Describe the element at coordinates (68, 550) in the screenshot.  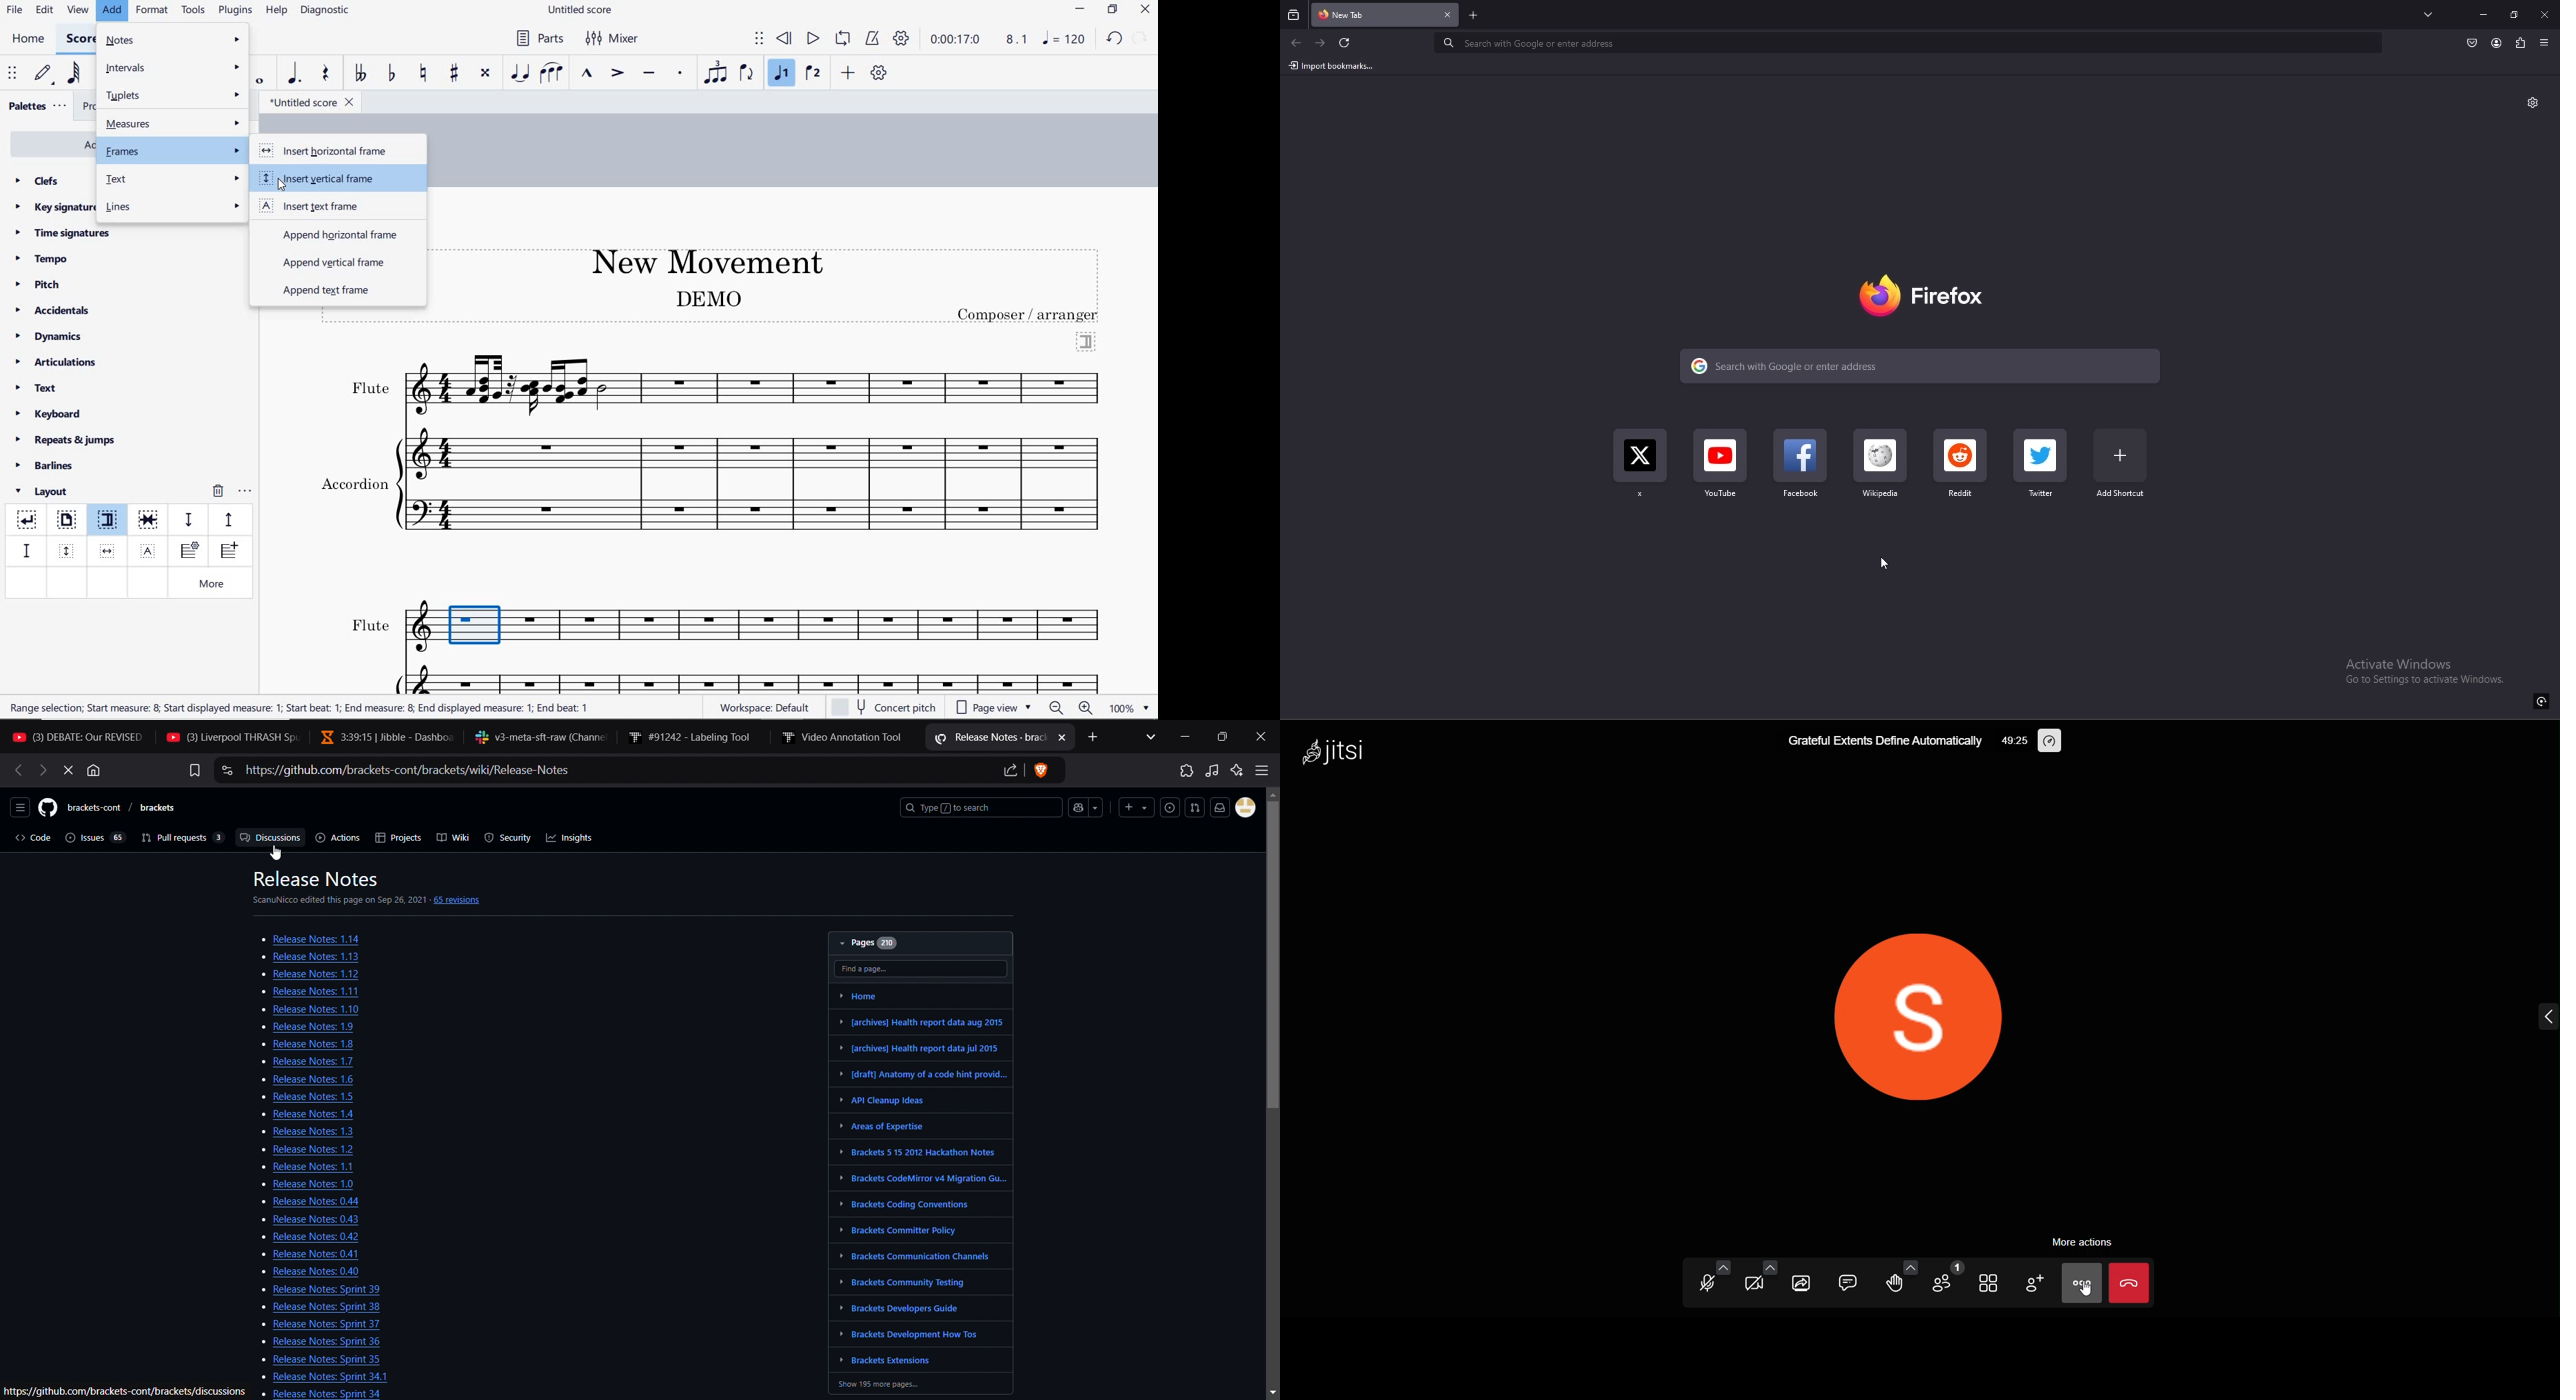
I see `insert vertical frame` at that location.